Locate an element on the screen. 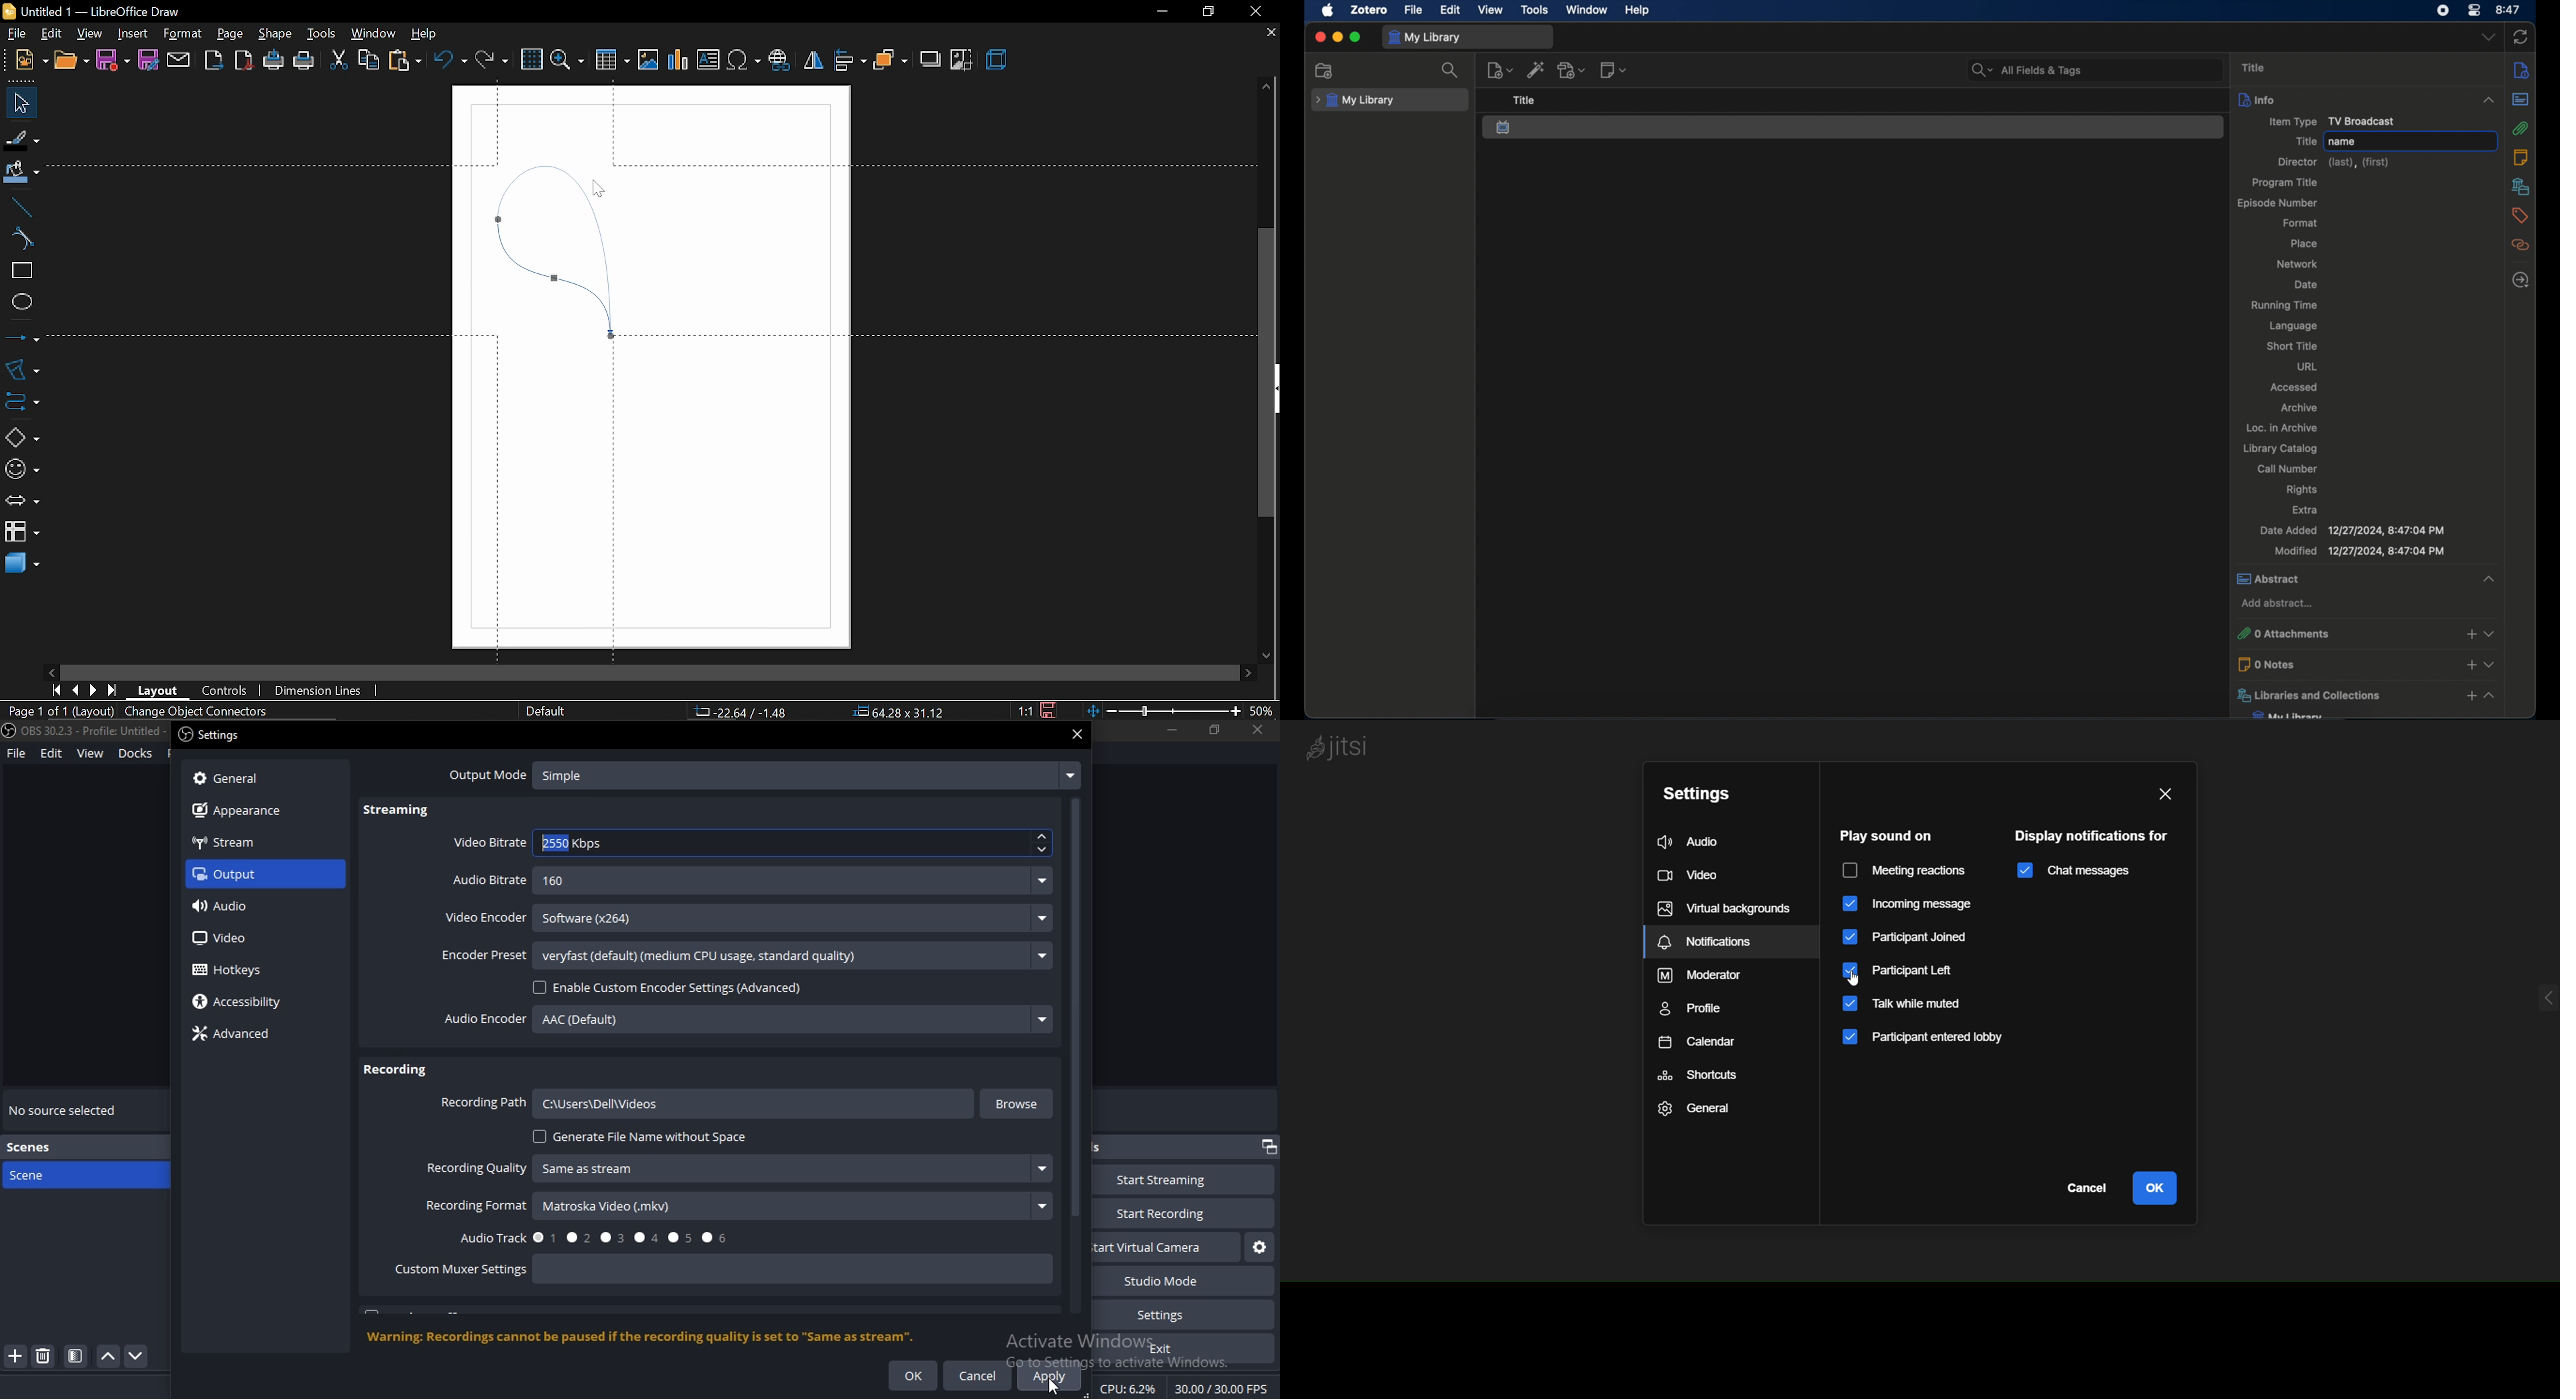 The image size is (2576, 1400). custom mixer settings is located at coordinates (463, 1270).